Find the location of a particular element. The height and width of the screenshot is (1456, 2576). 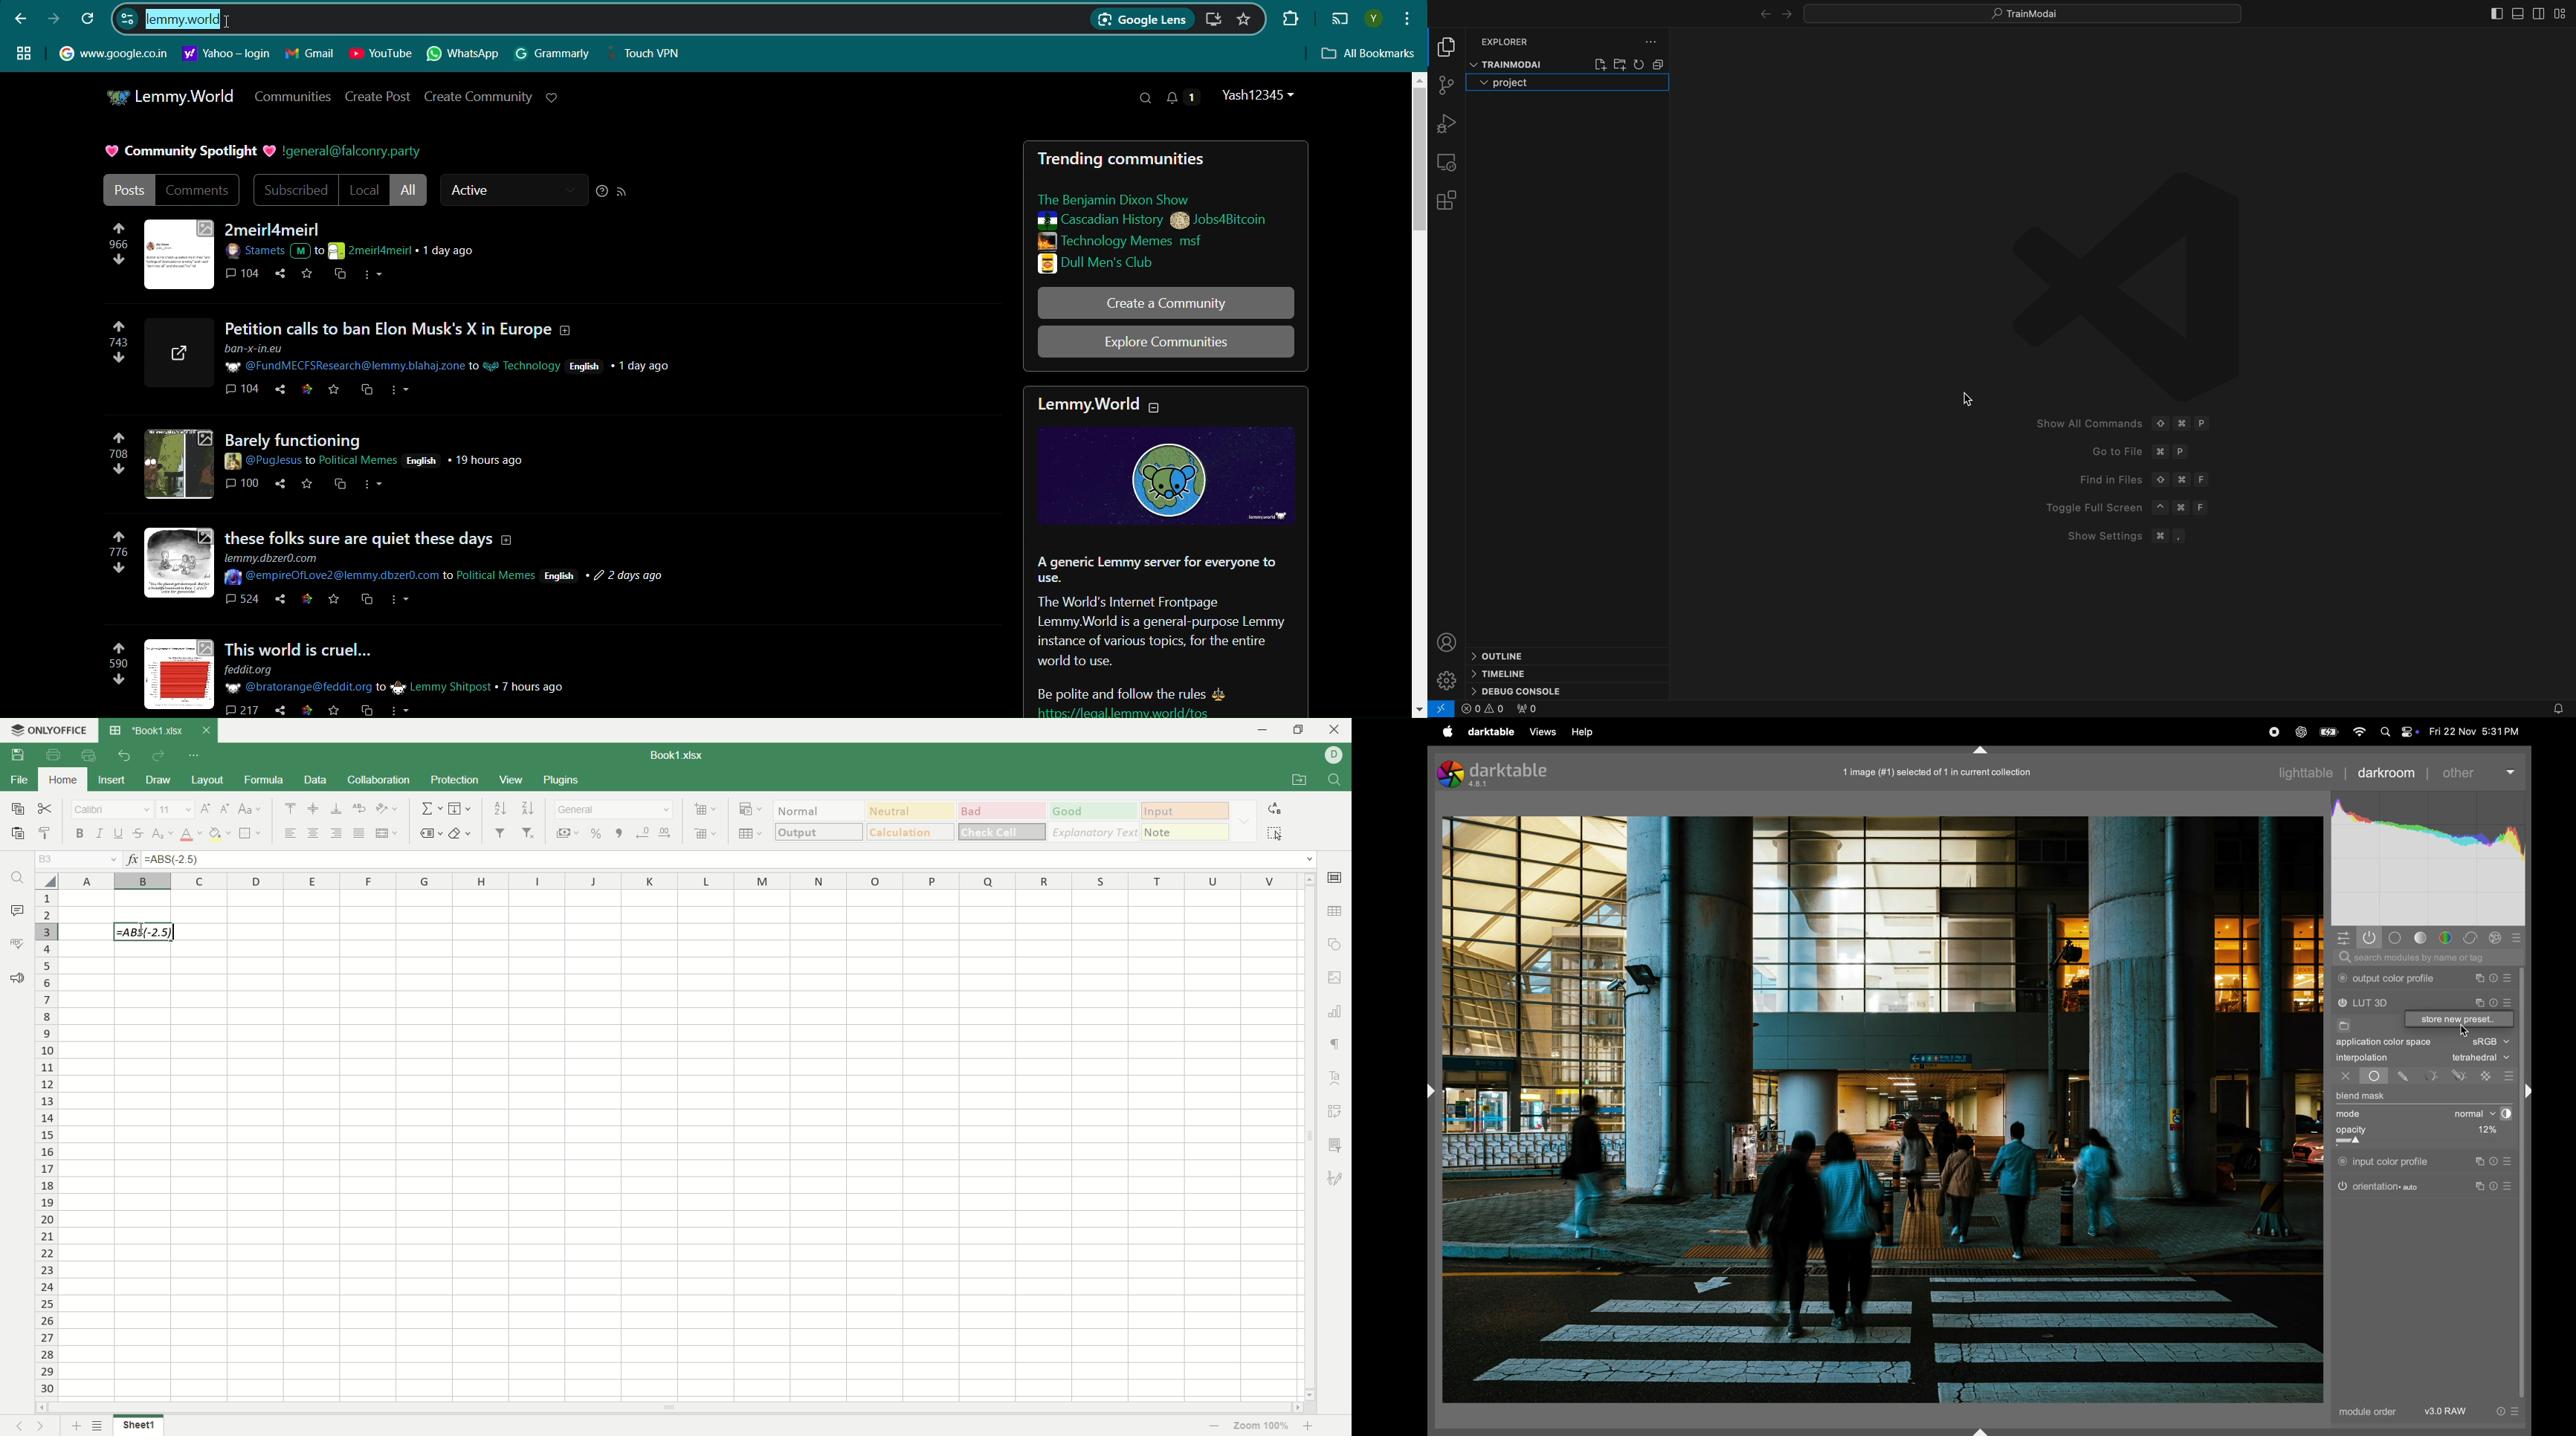

git is located at coordinates (1445, 84).